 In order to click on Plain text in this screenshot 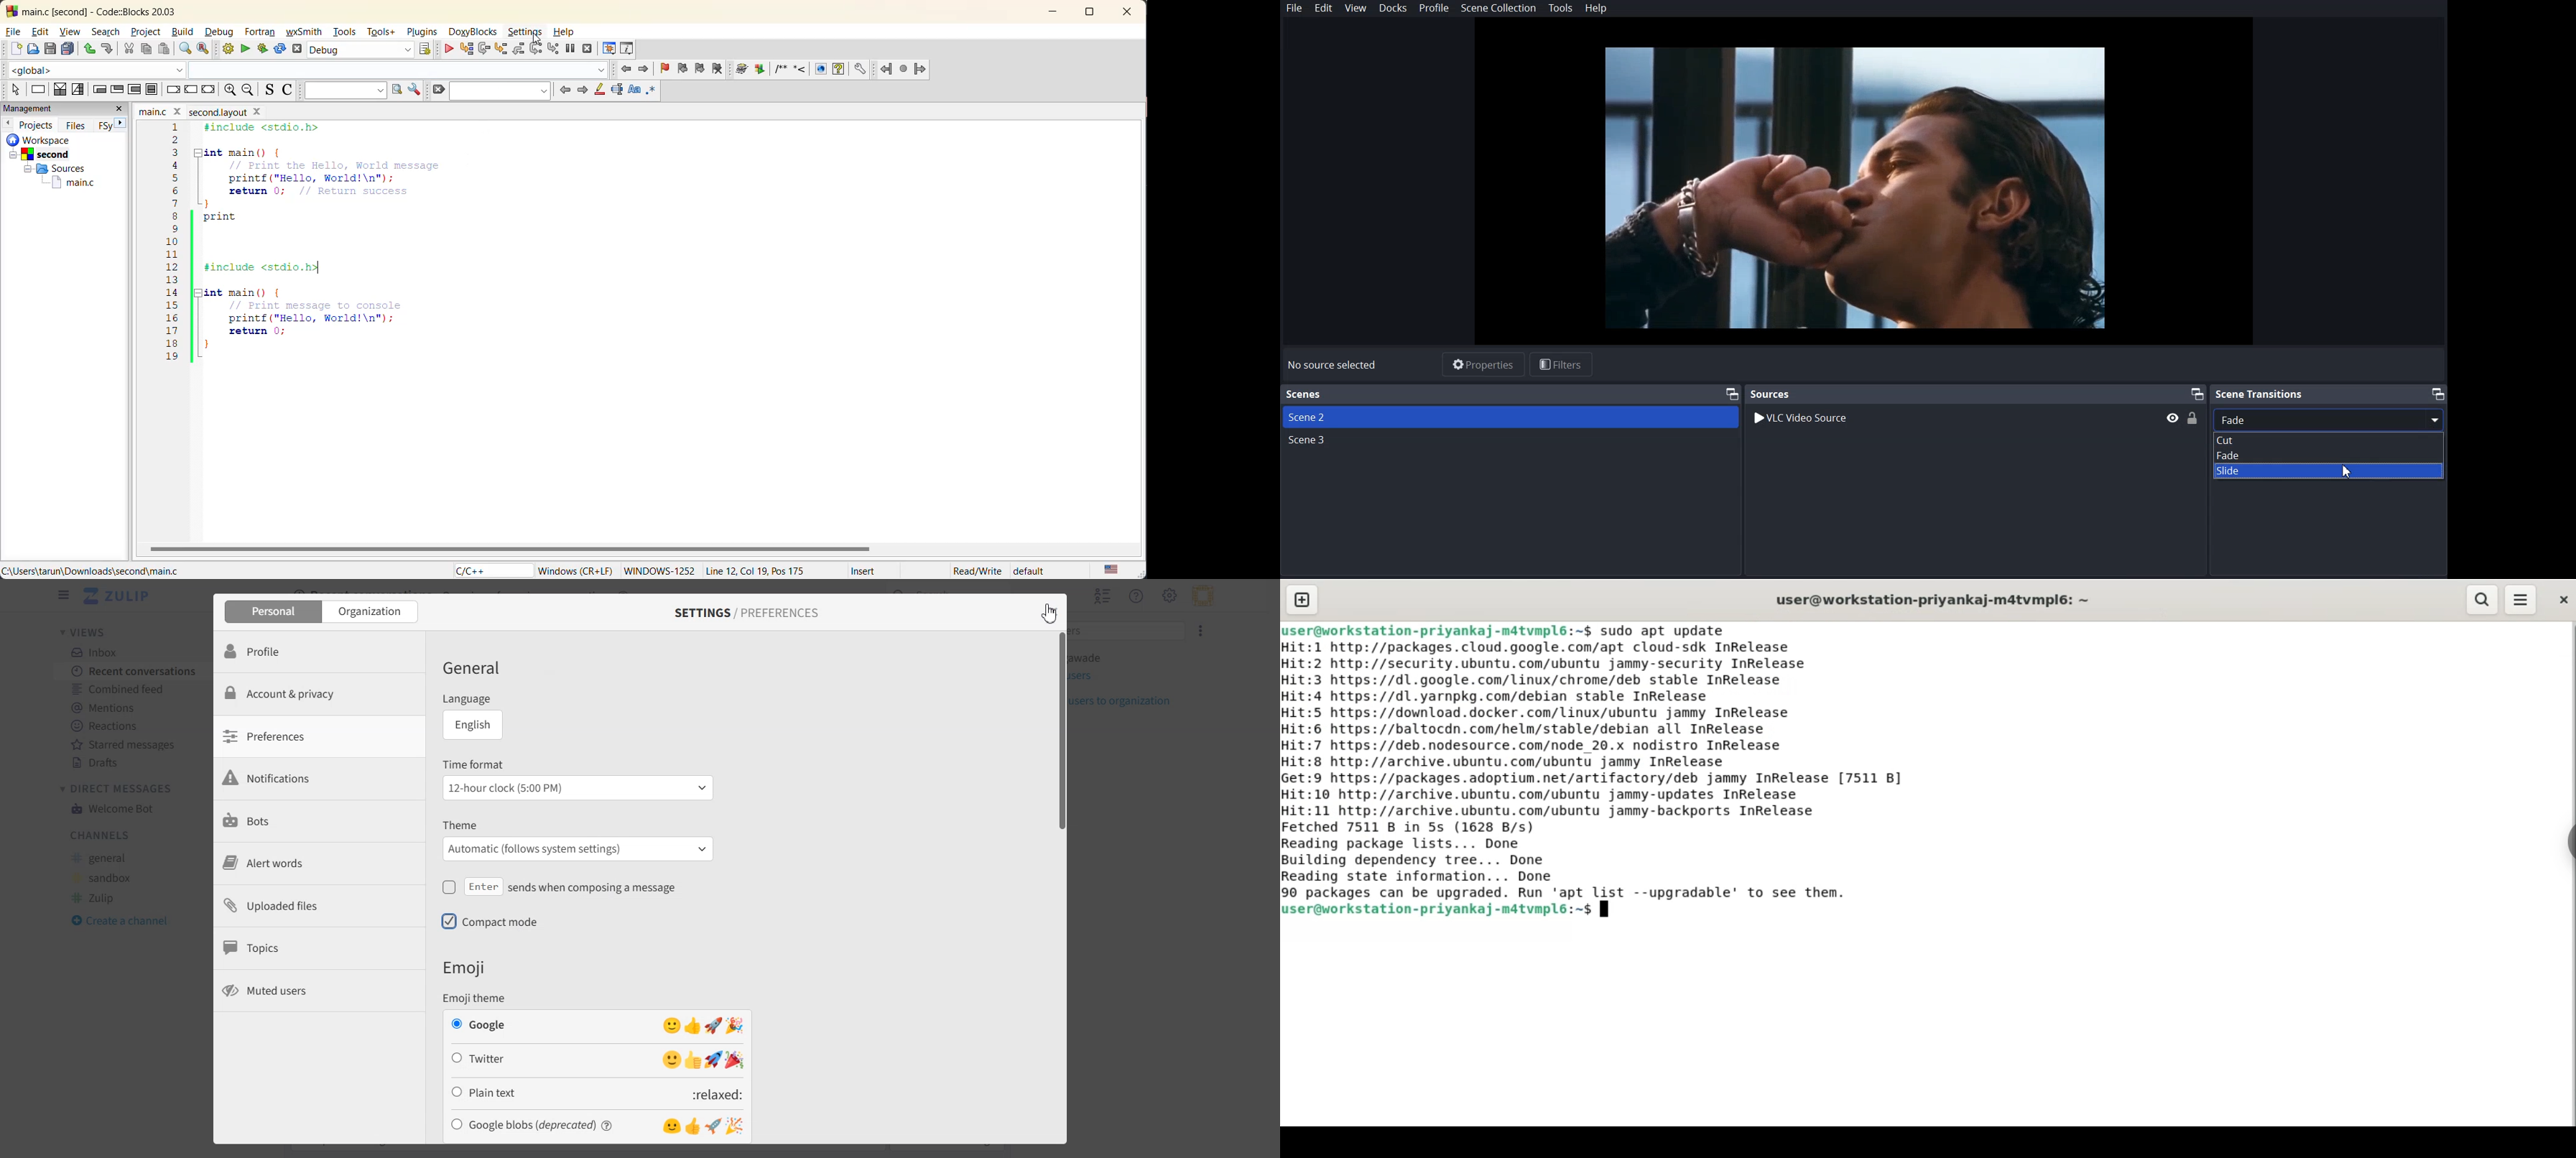, I will do `click(598, 1095)`.